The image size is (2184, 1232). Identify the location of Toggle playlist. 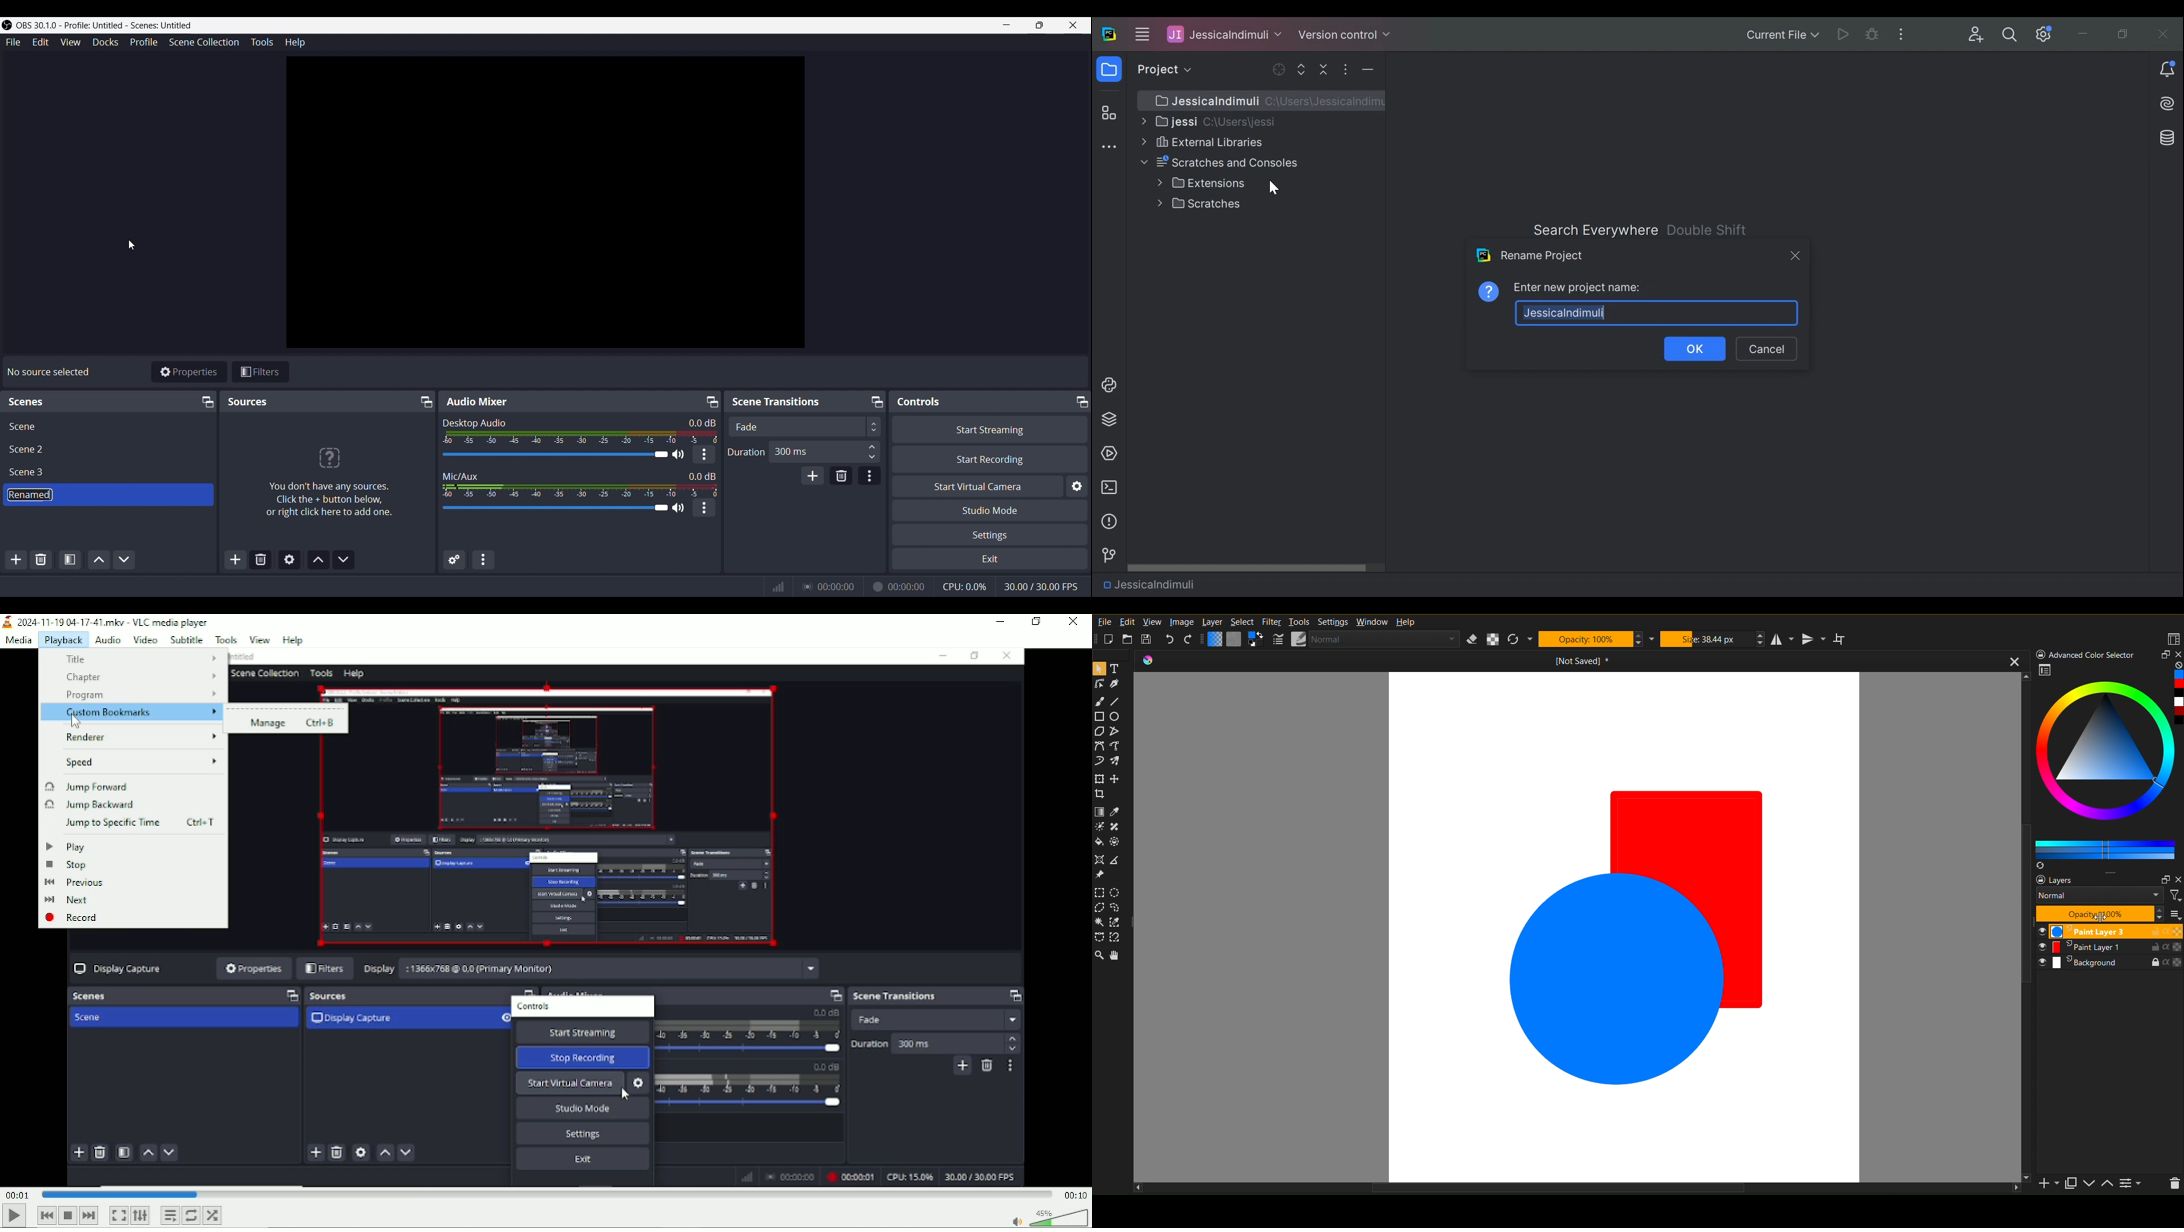
(169, 1216).